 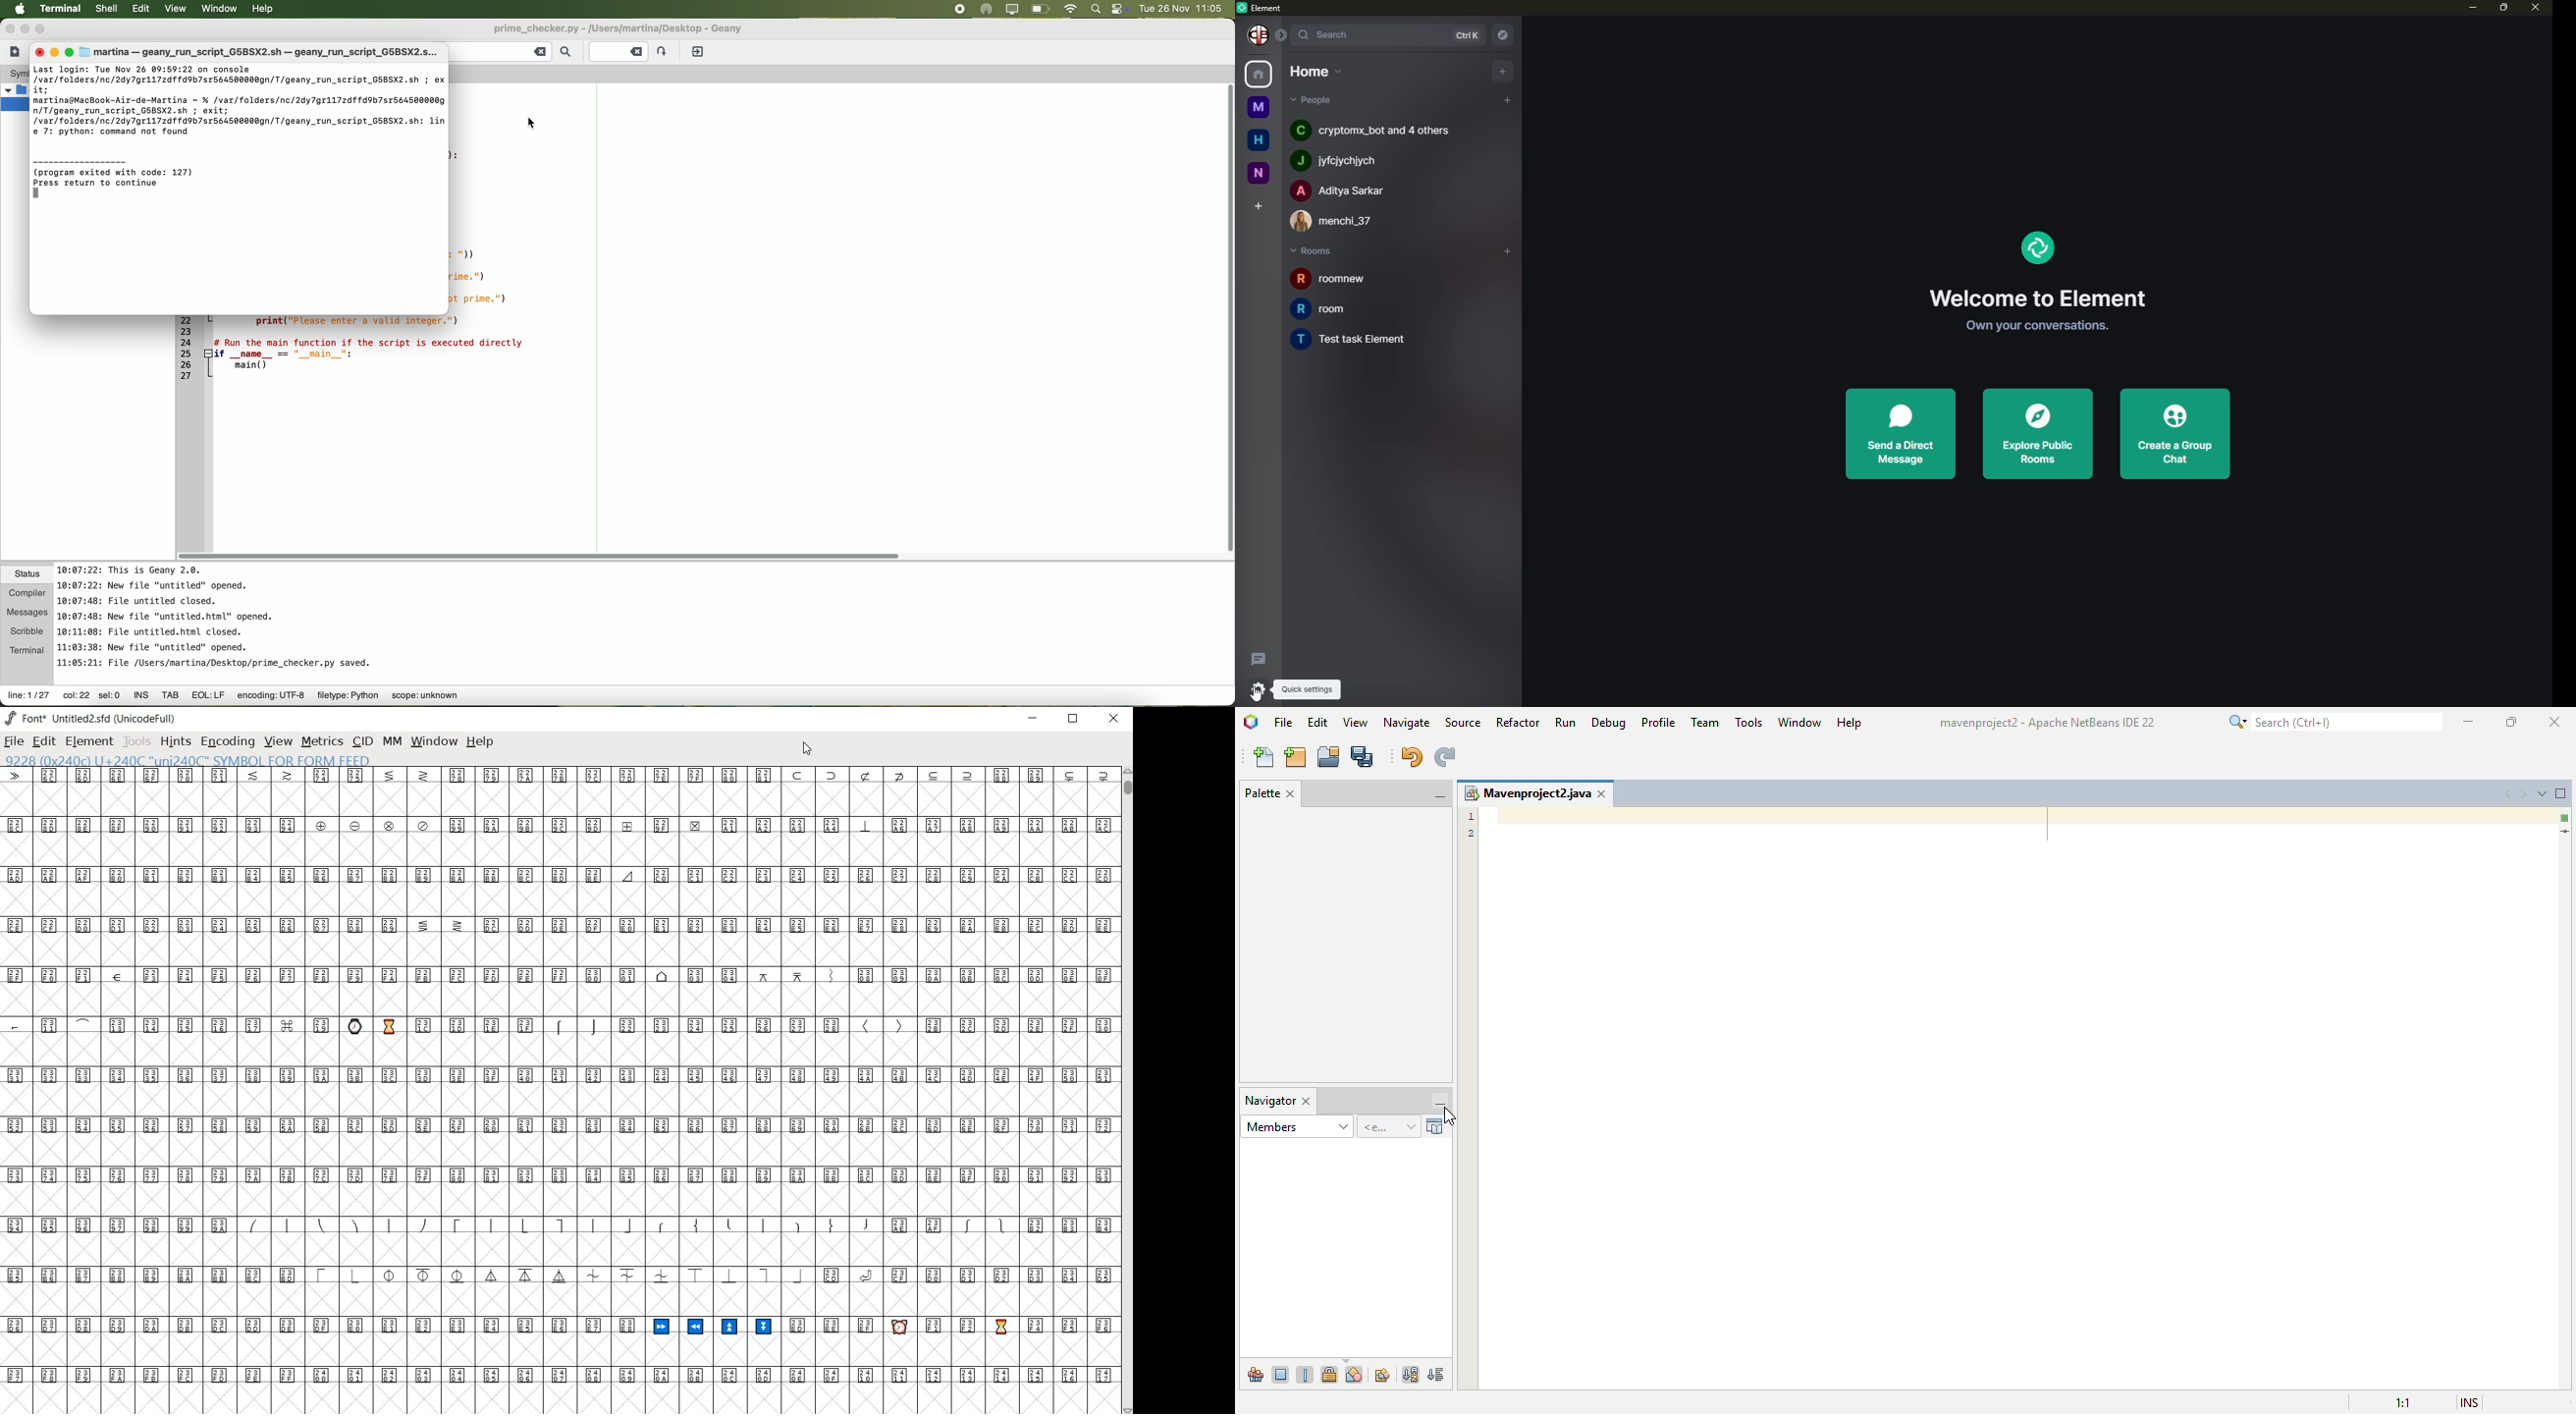 What do you see at coordinates (1461, 32) in the screenshot?
I see `ctrl K` at bounding box center [1461, 32].